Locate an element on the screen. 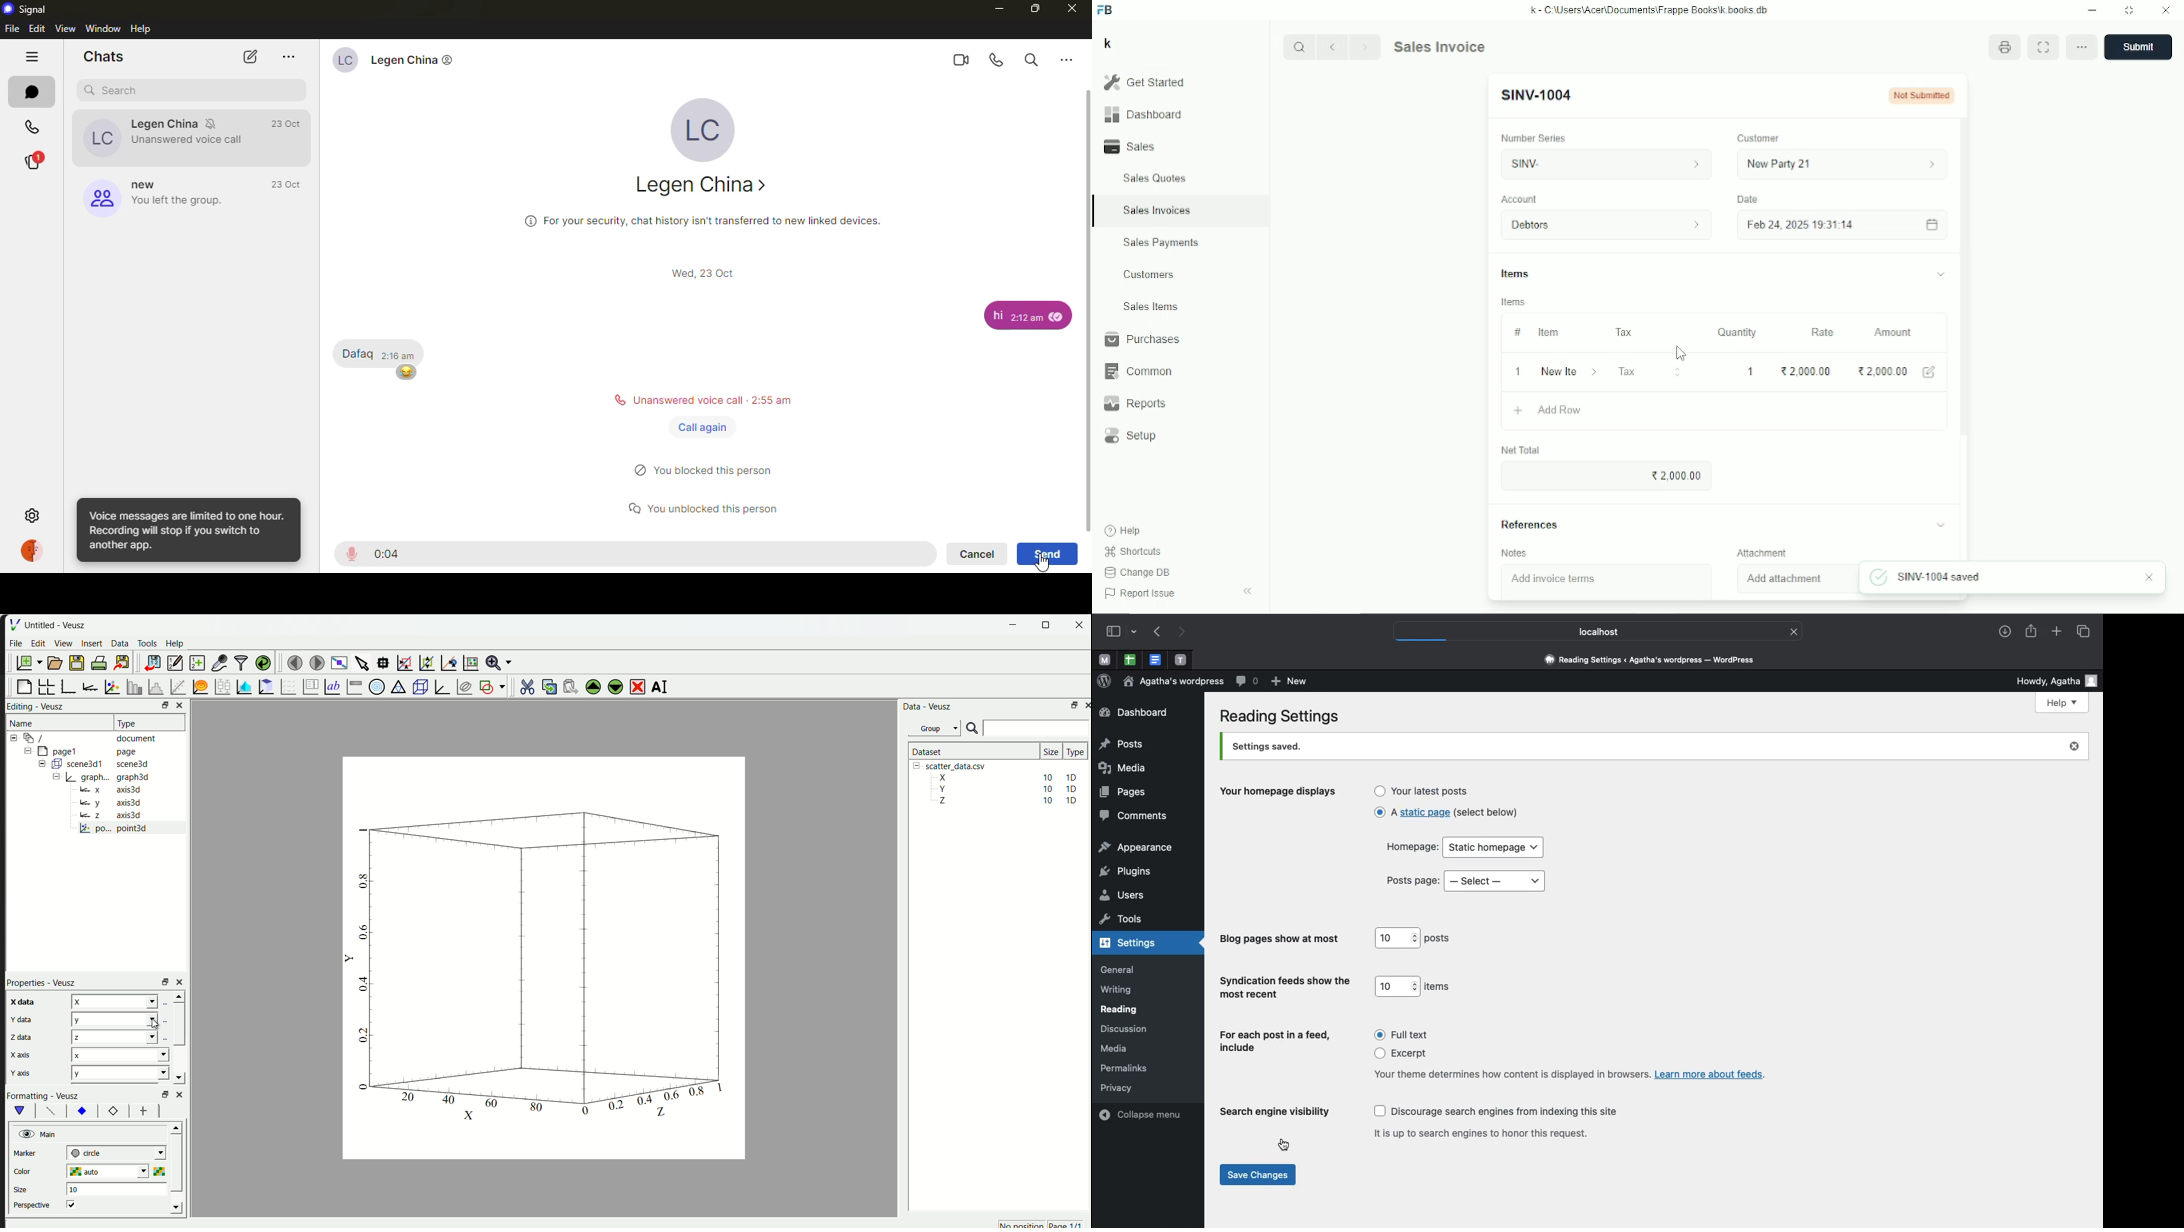 The height and width of the screenshot is (1232, 2184). Shortcuts is located at coordinates (1132, 551).